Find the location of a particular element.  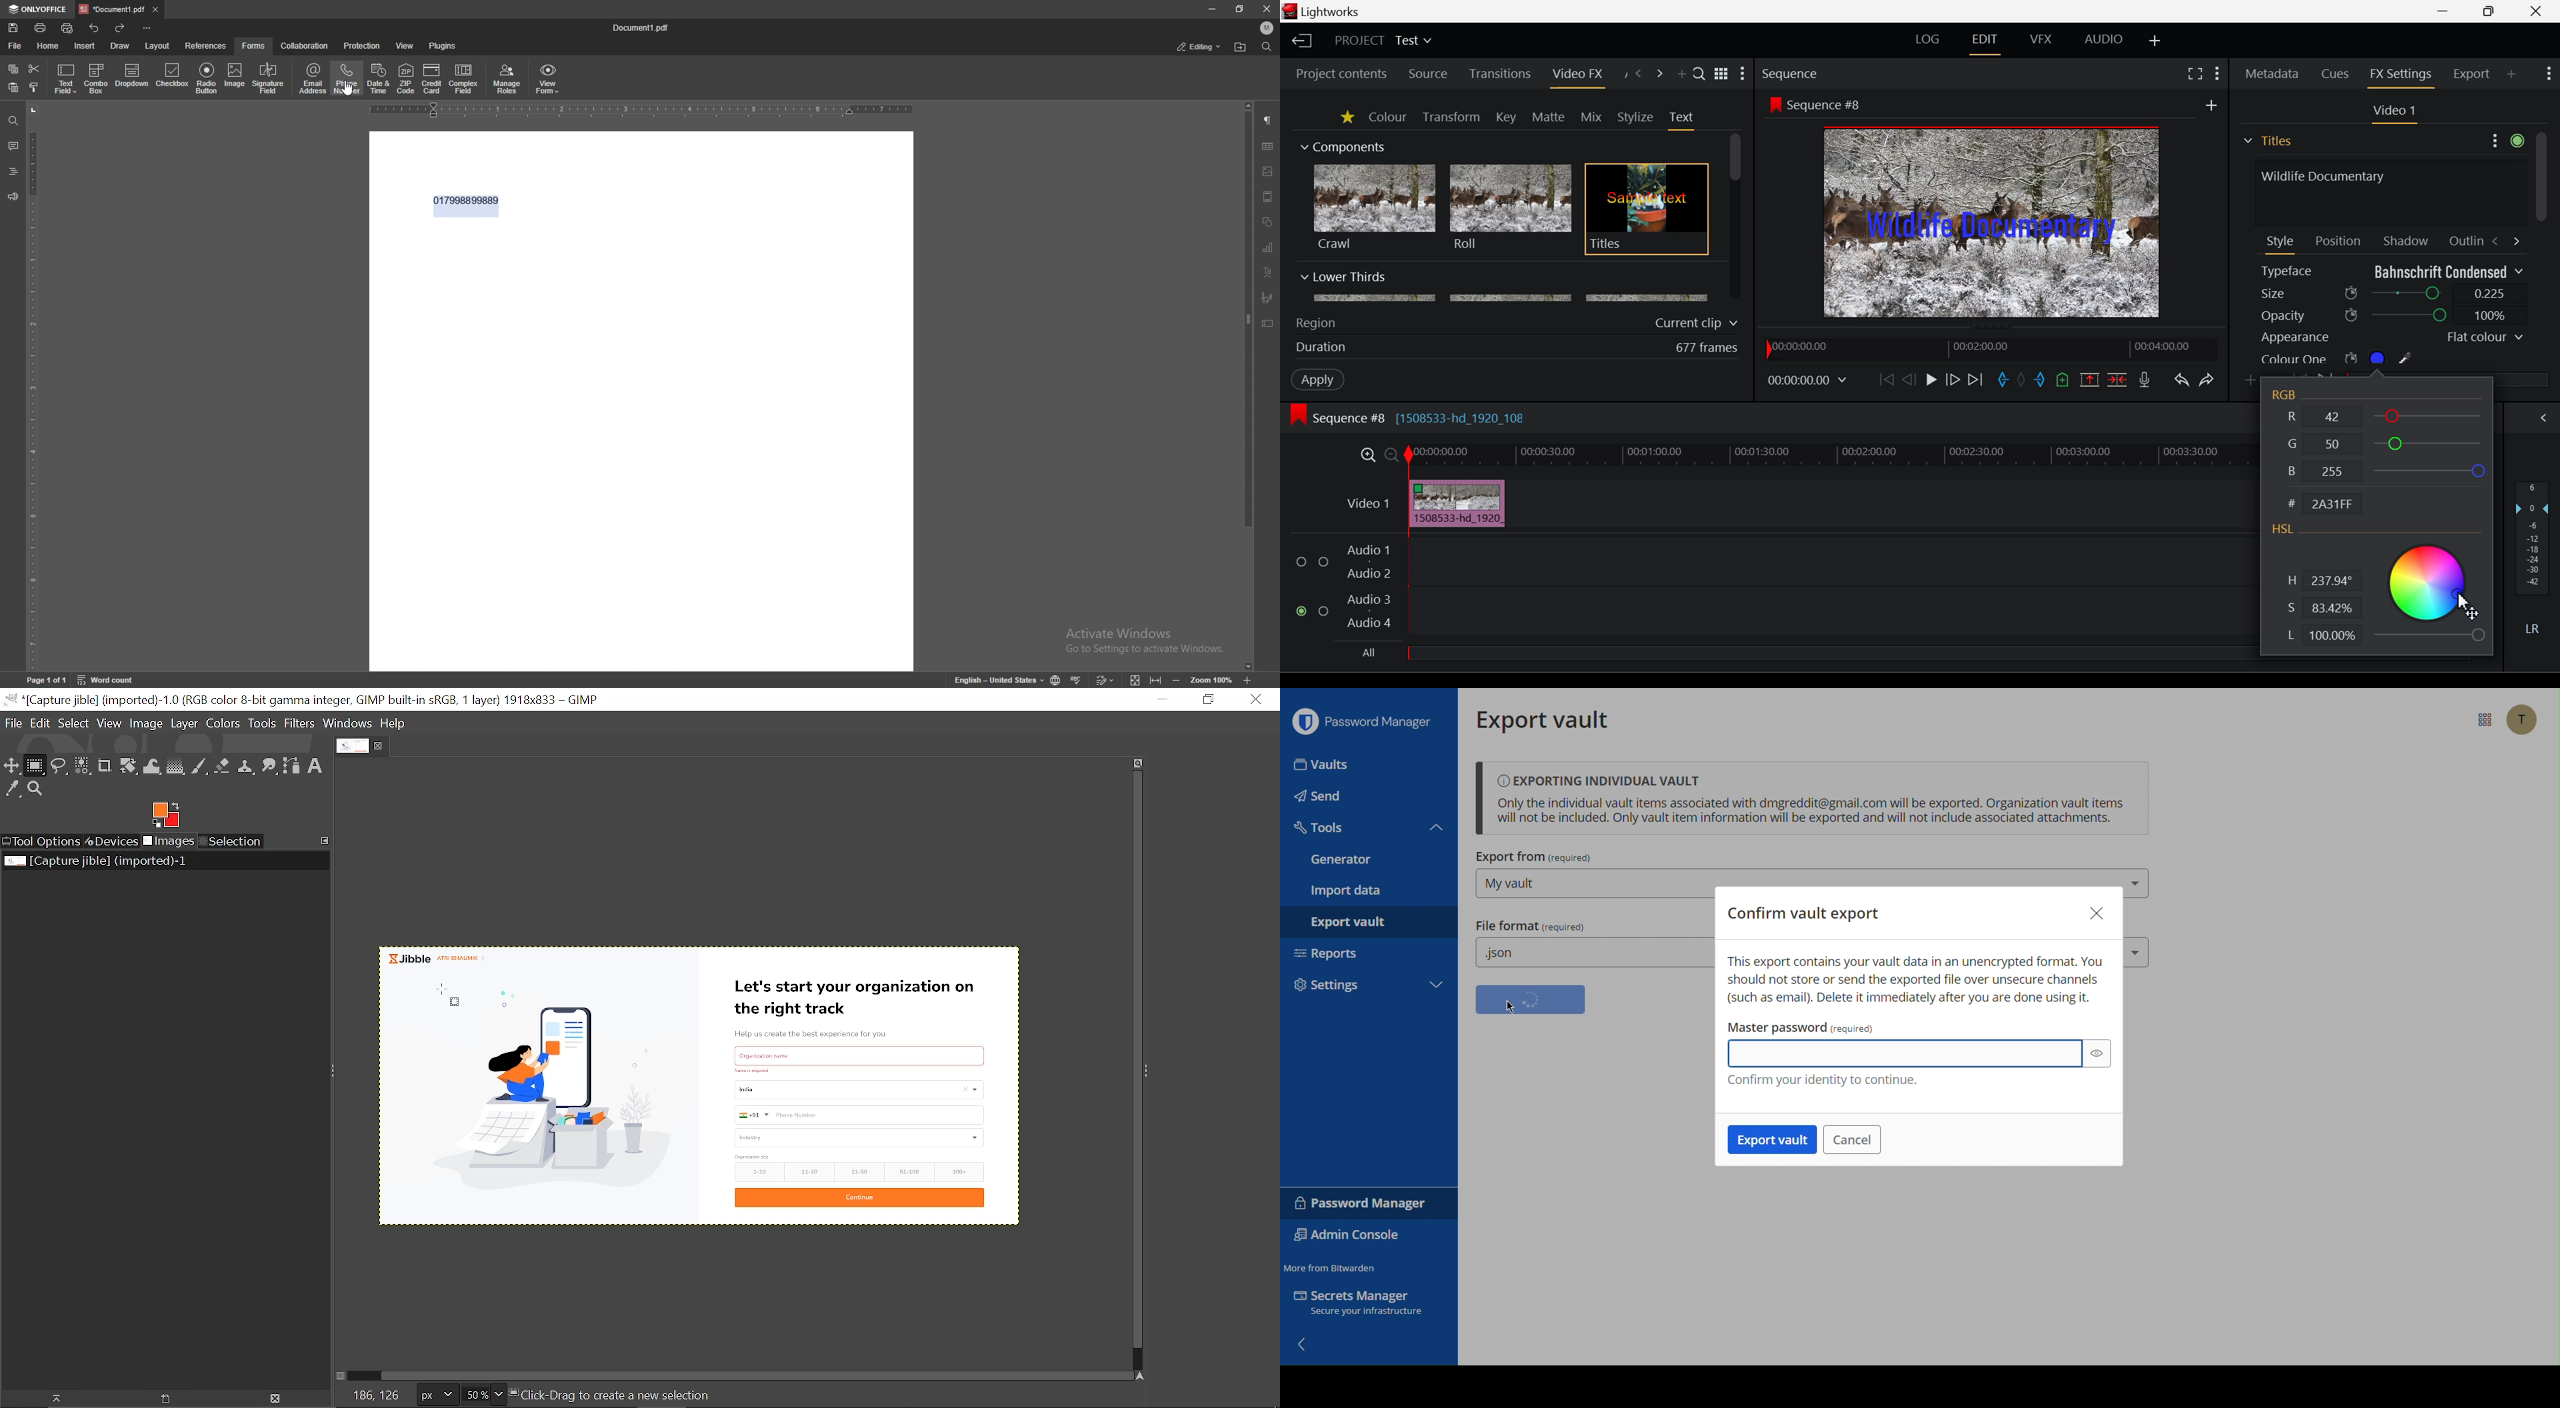

677 frames is located at coordinates (1707, 349).